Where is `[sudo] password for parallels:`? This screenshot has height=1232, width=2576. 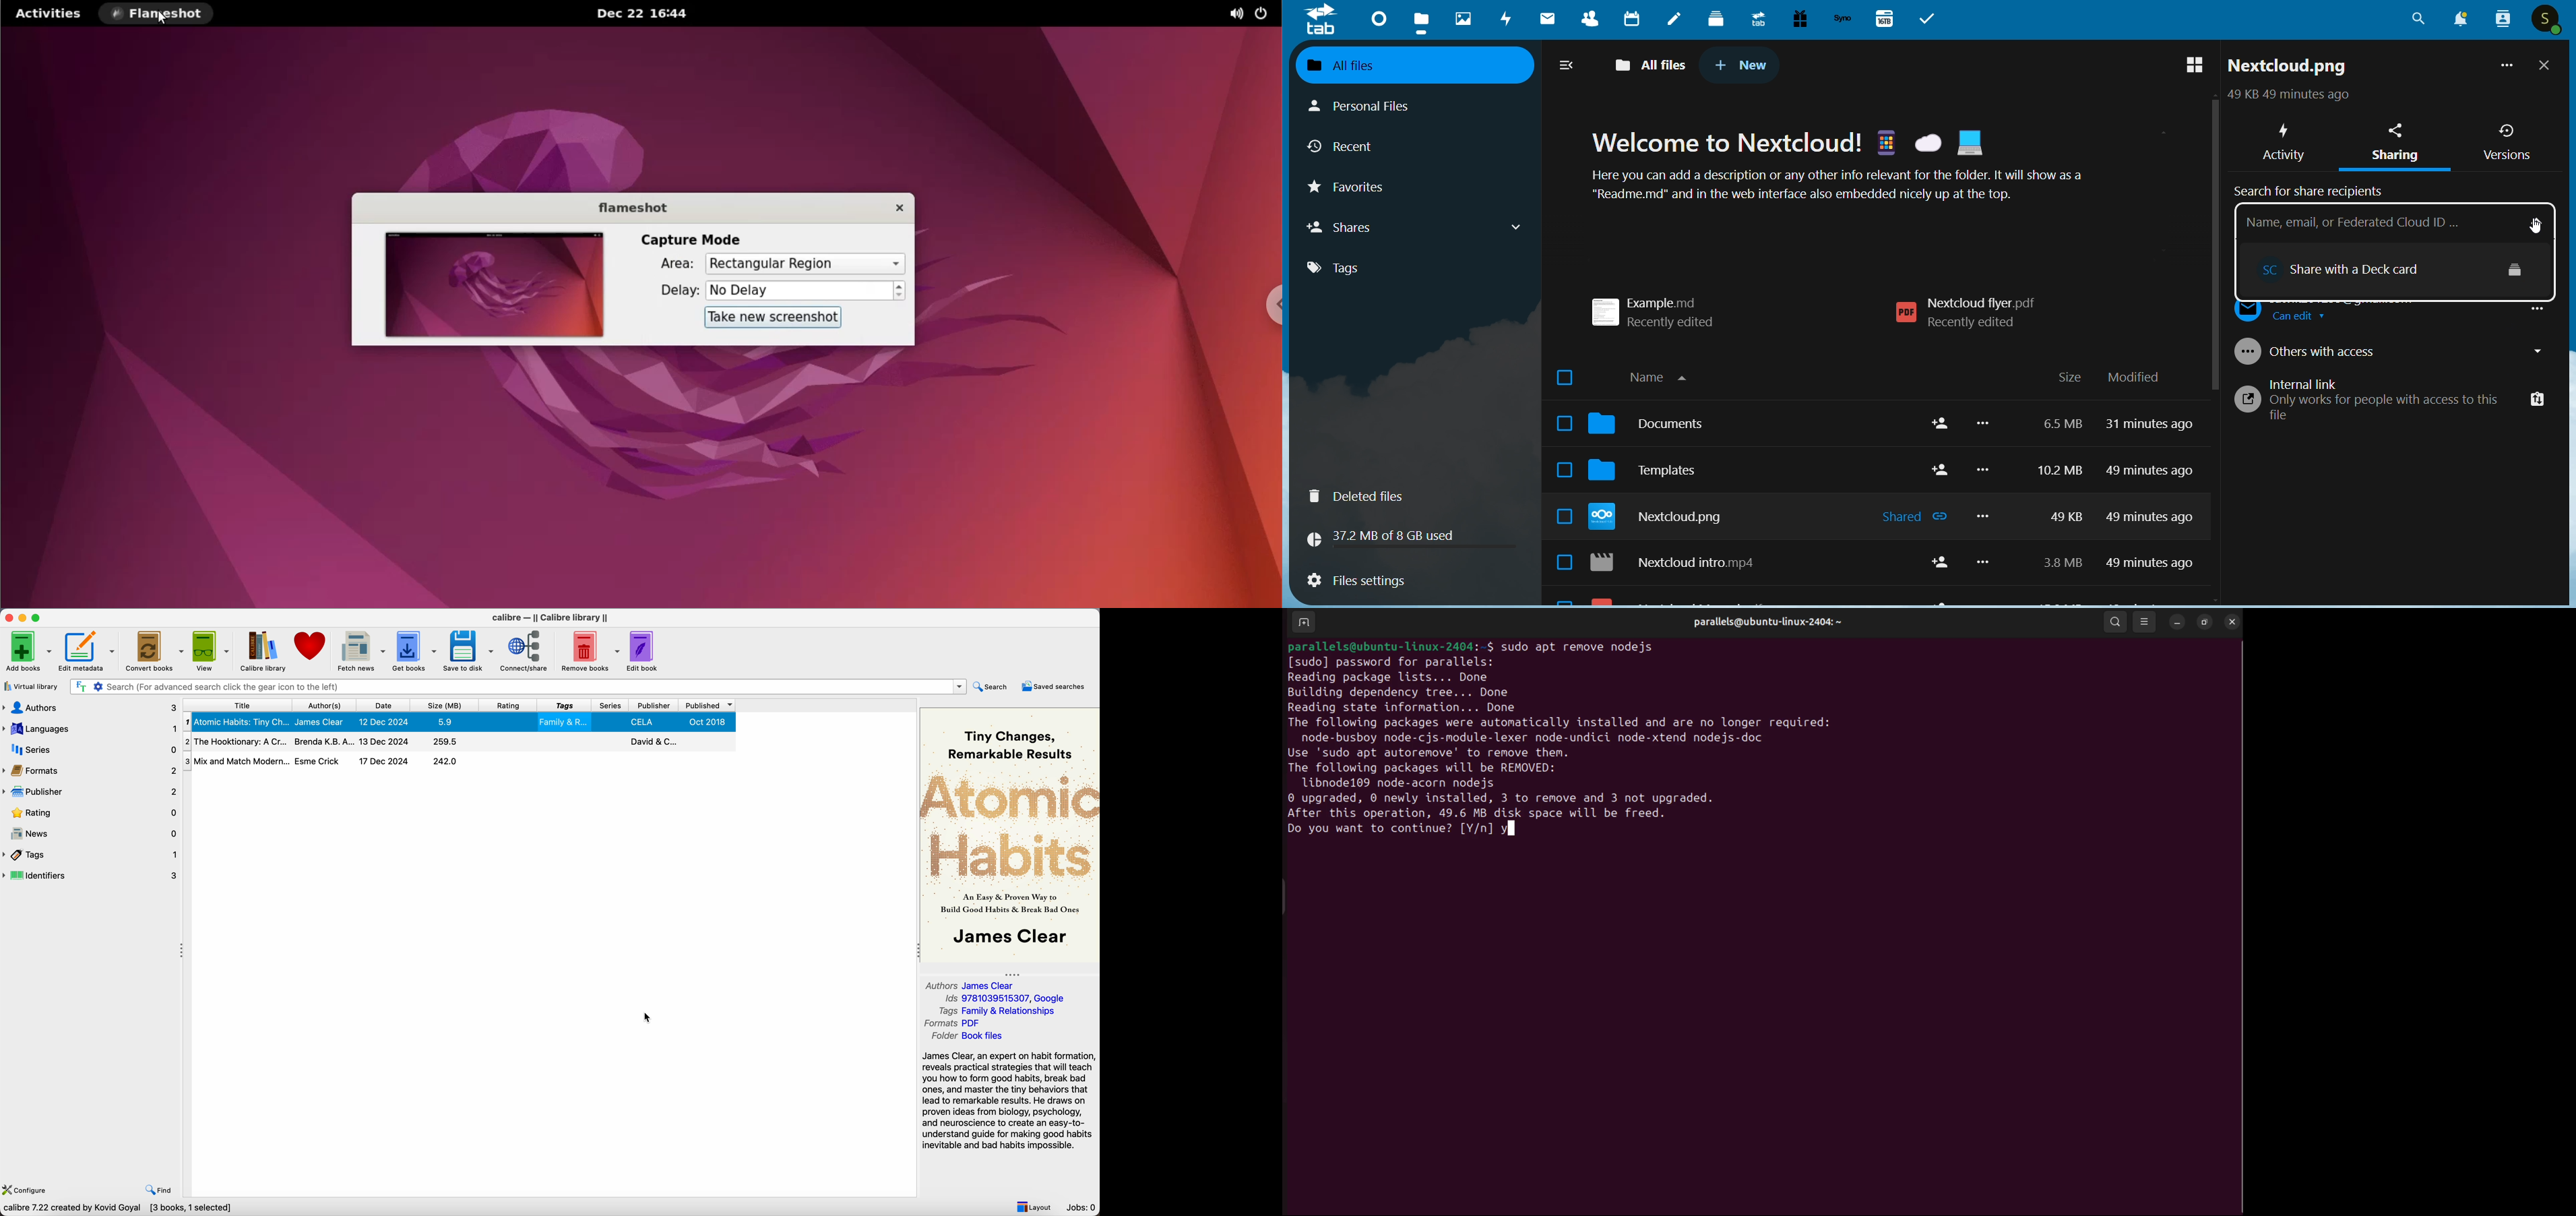
[sudo] password for parallels: is located at coordinates (1392, 661).